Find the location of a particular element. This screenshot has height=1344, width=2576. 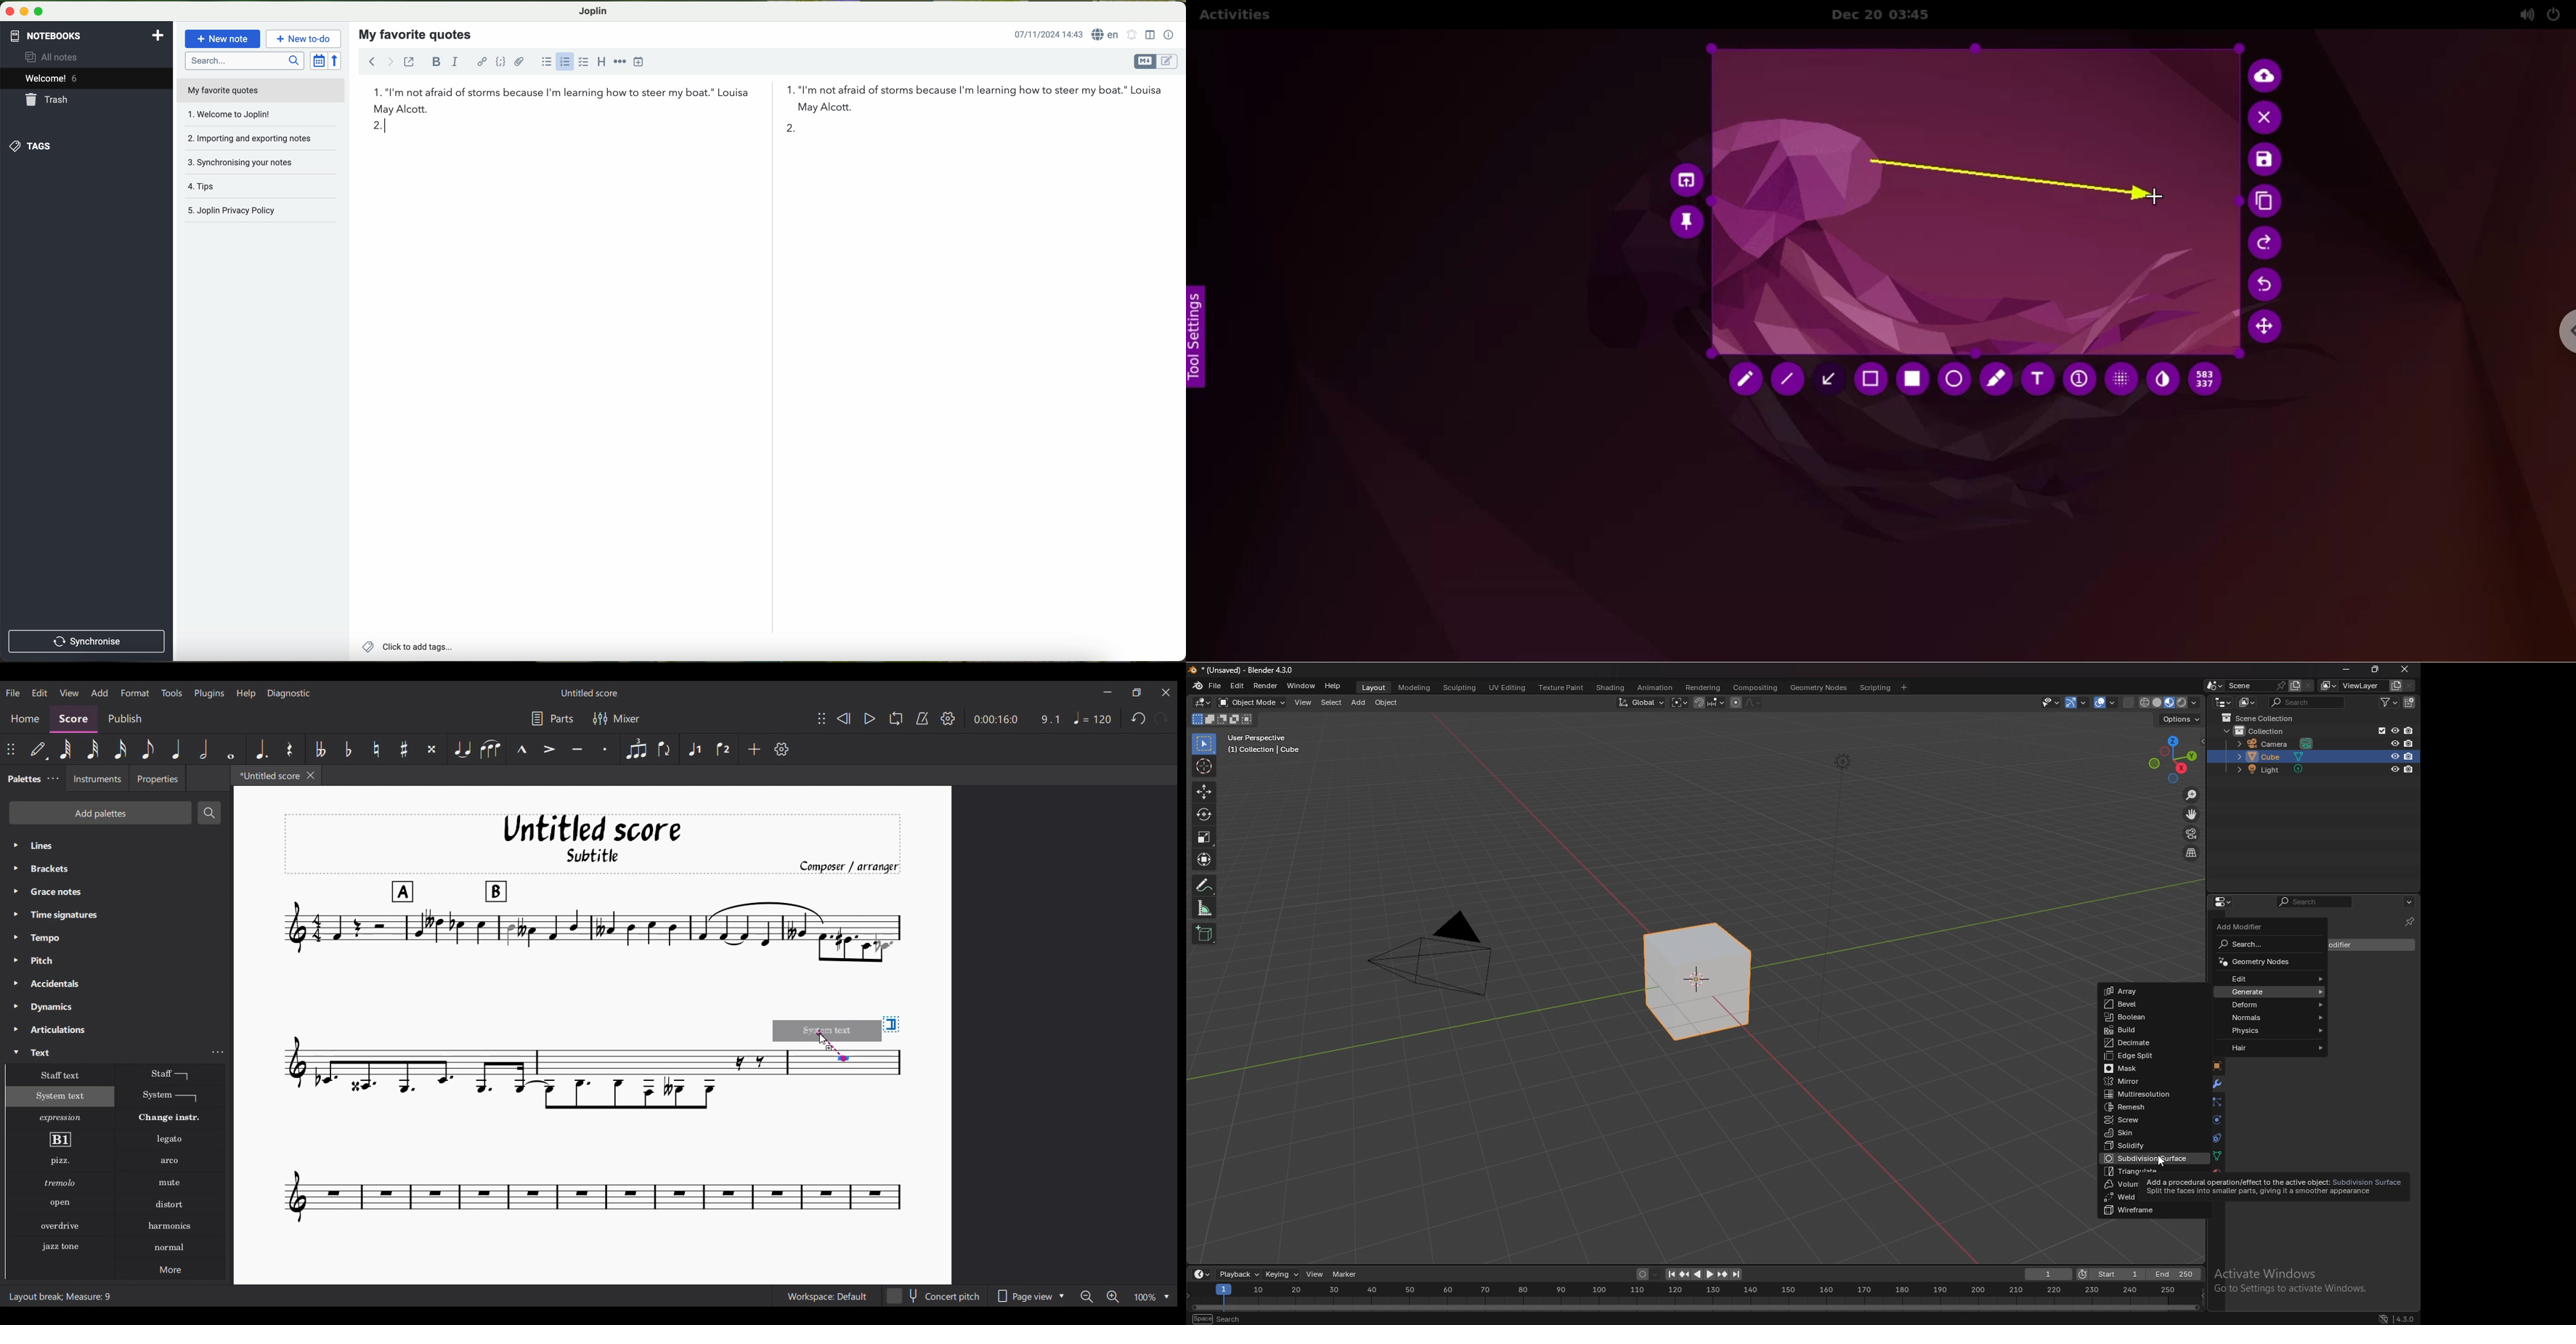

new to-do is located at coordinates (305, 39).